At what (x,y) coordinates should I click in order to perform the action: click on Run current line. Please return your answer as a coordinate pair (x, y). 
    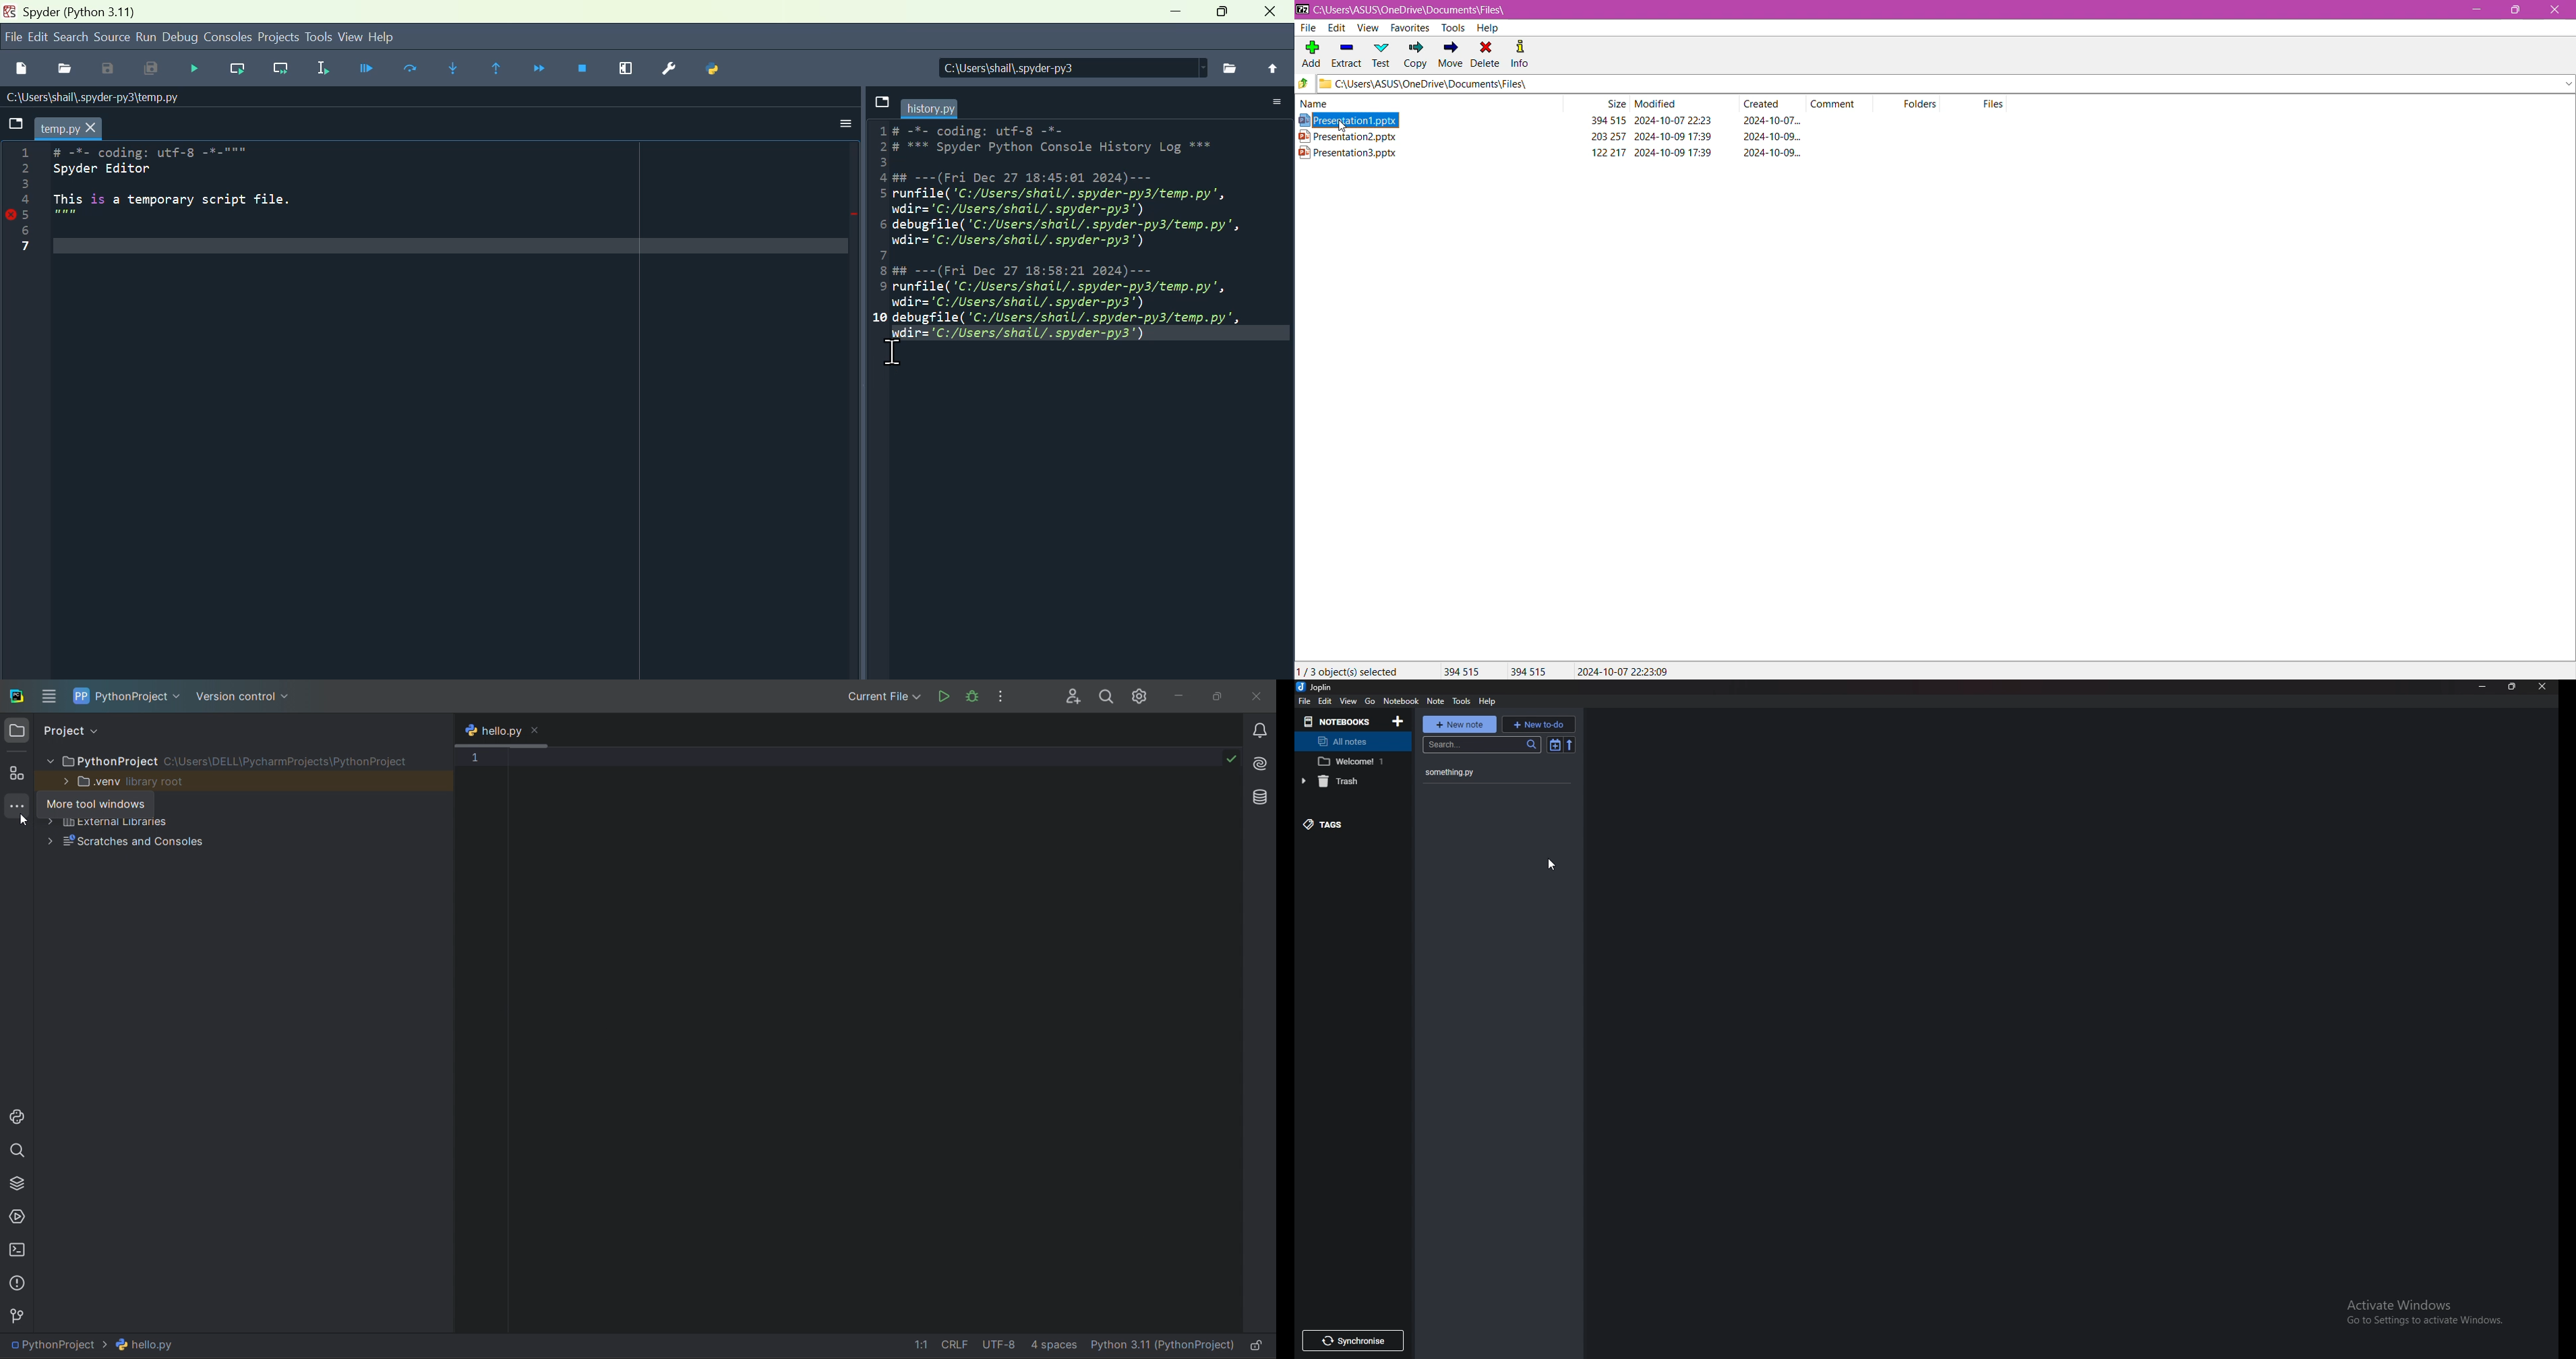
    Looking at the image, I should click on (239, 68).